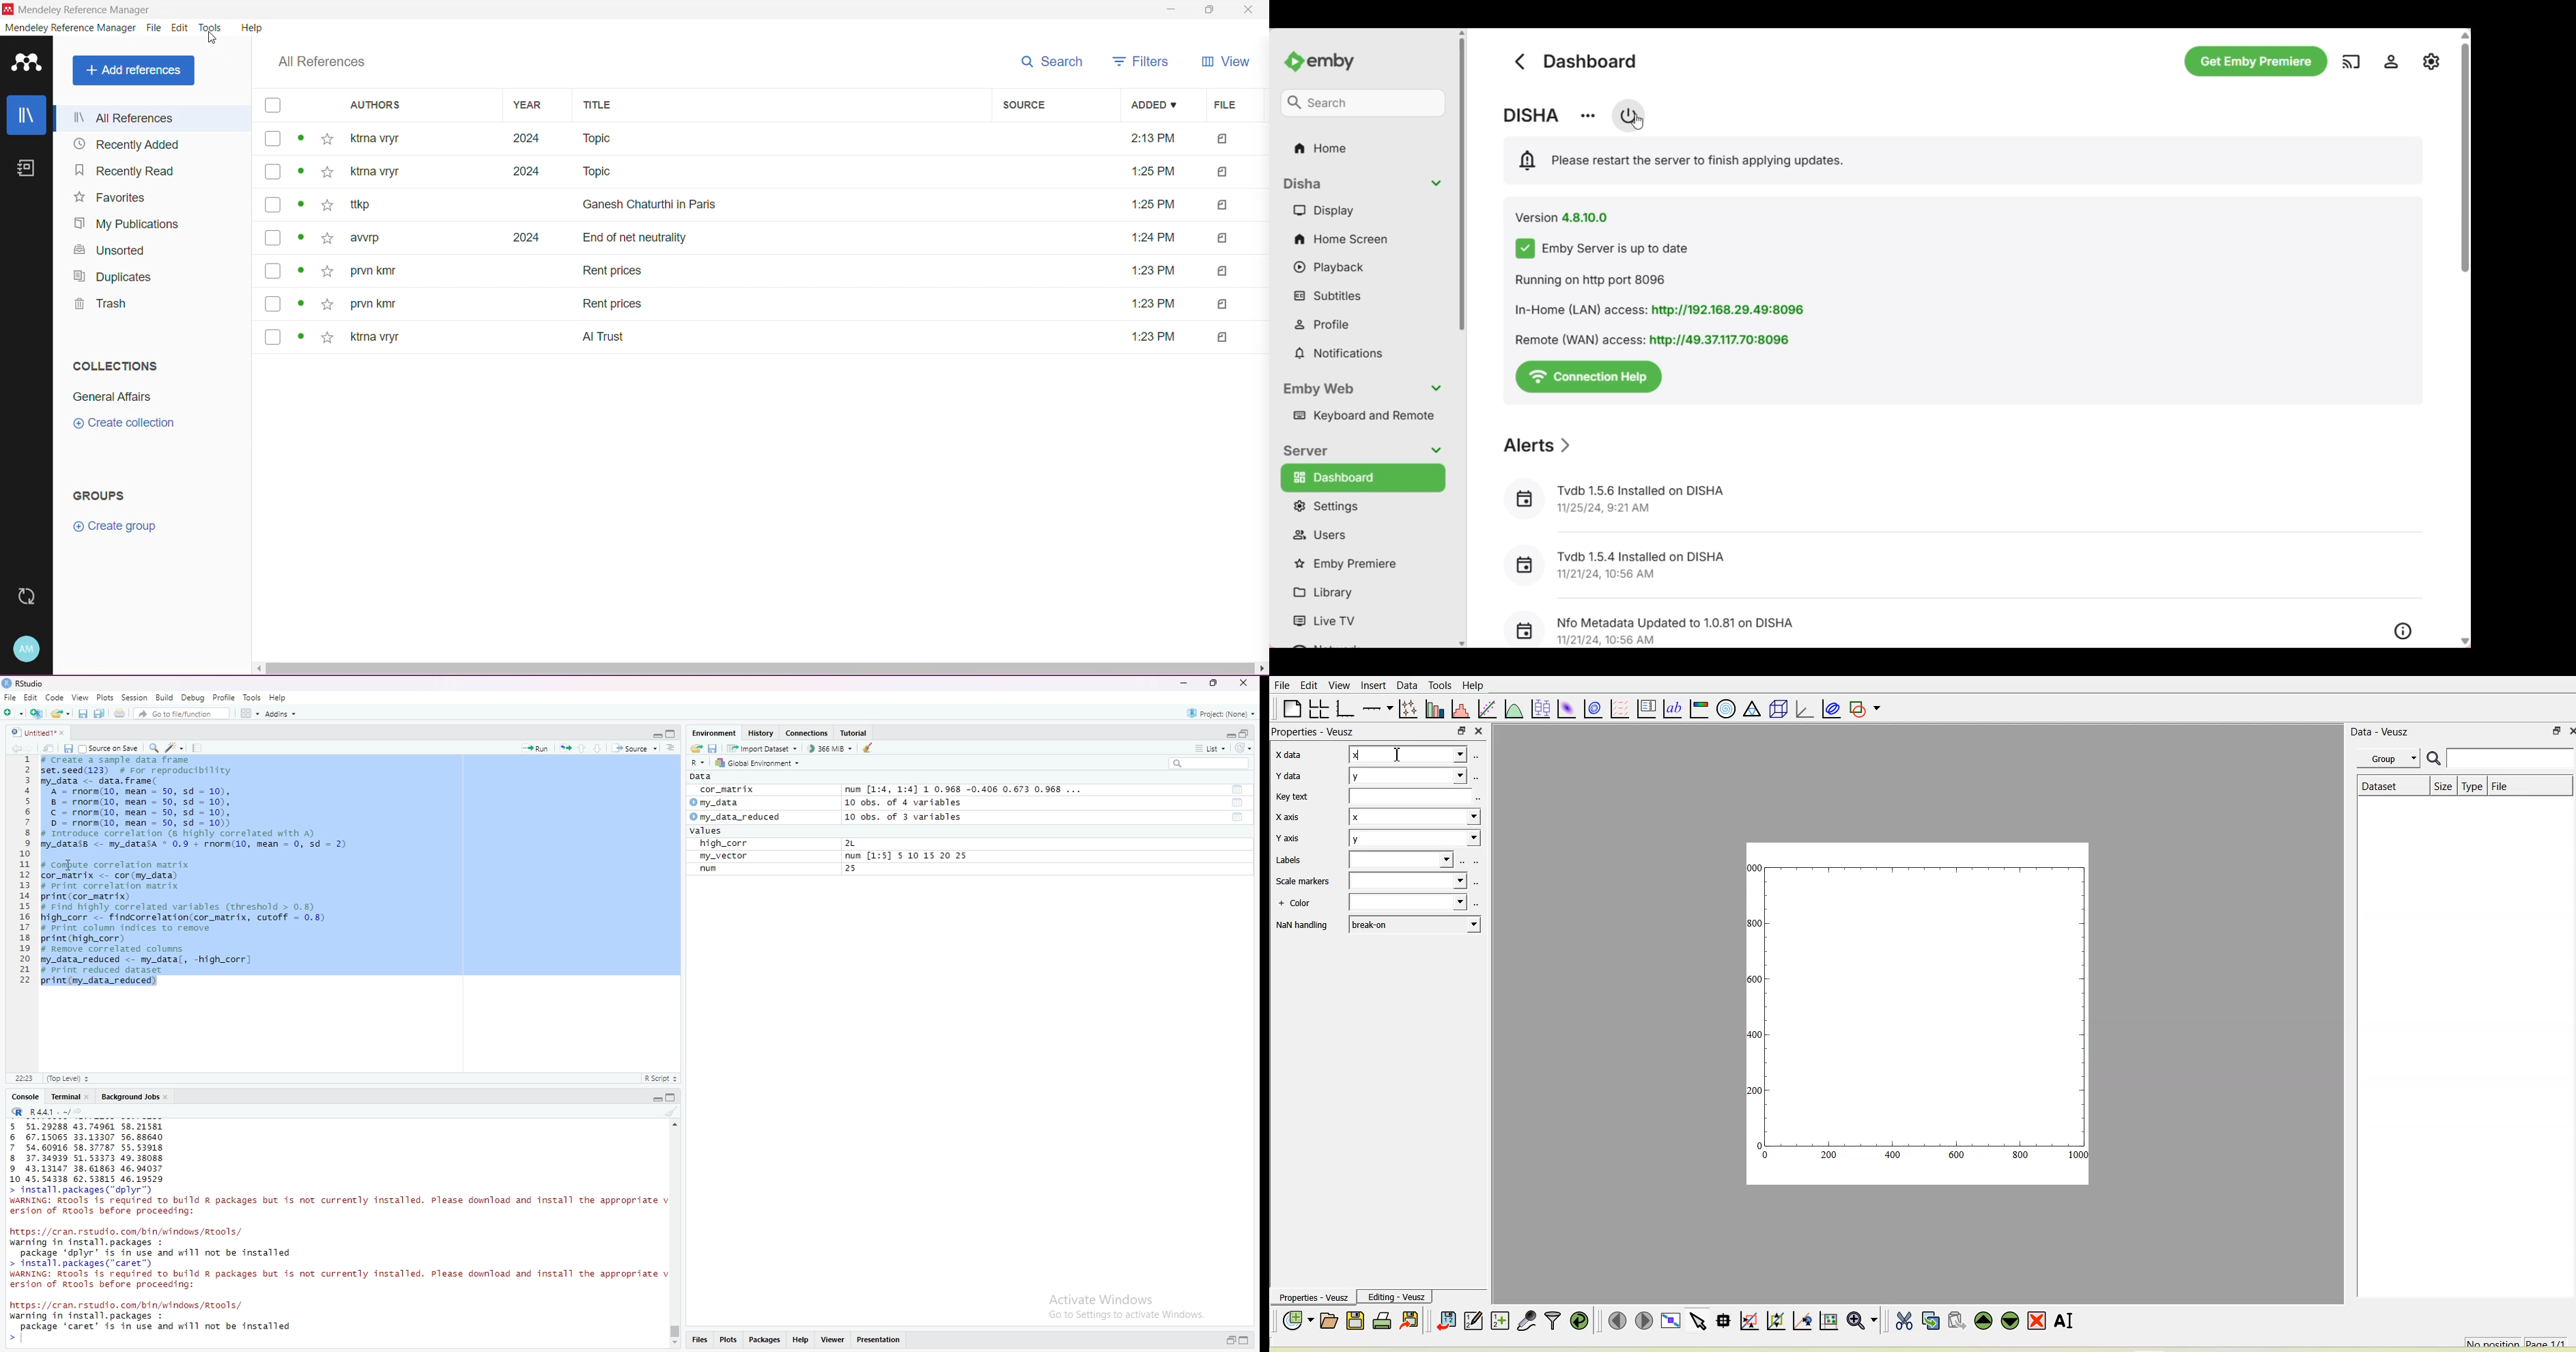  Describe the element at coordinates (1246, 733) in the screenshot. I see `open in separate window` at that location.